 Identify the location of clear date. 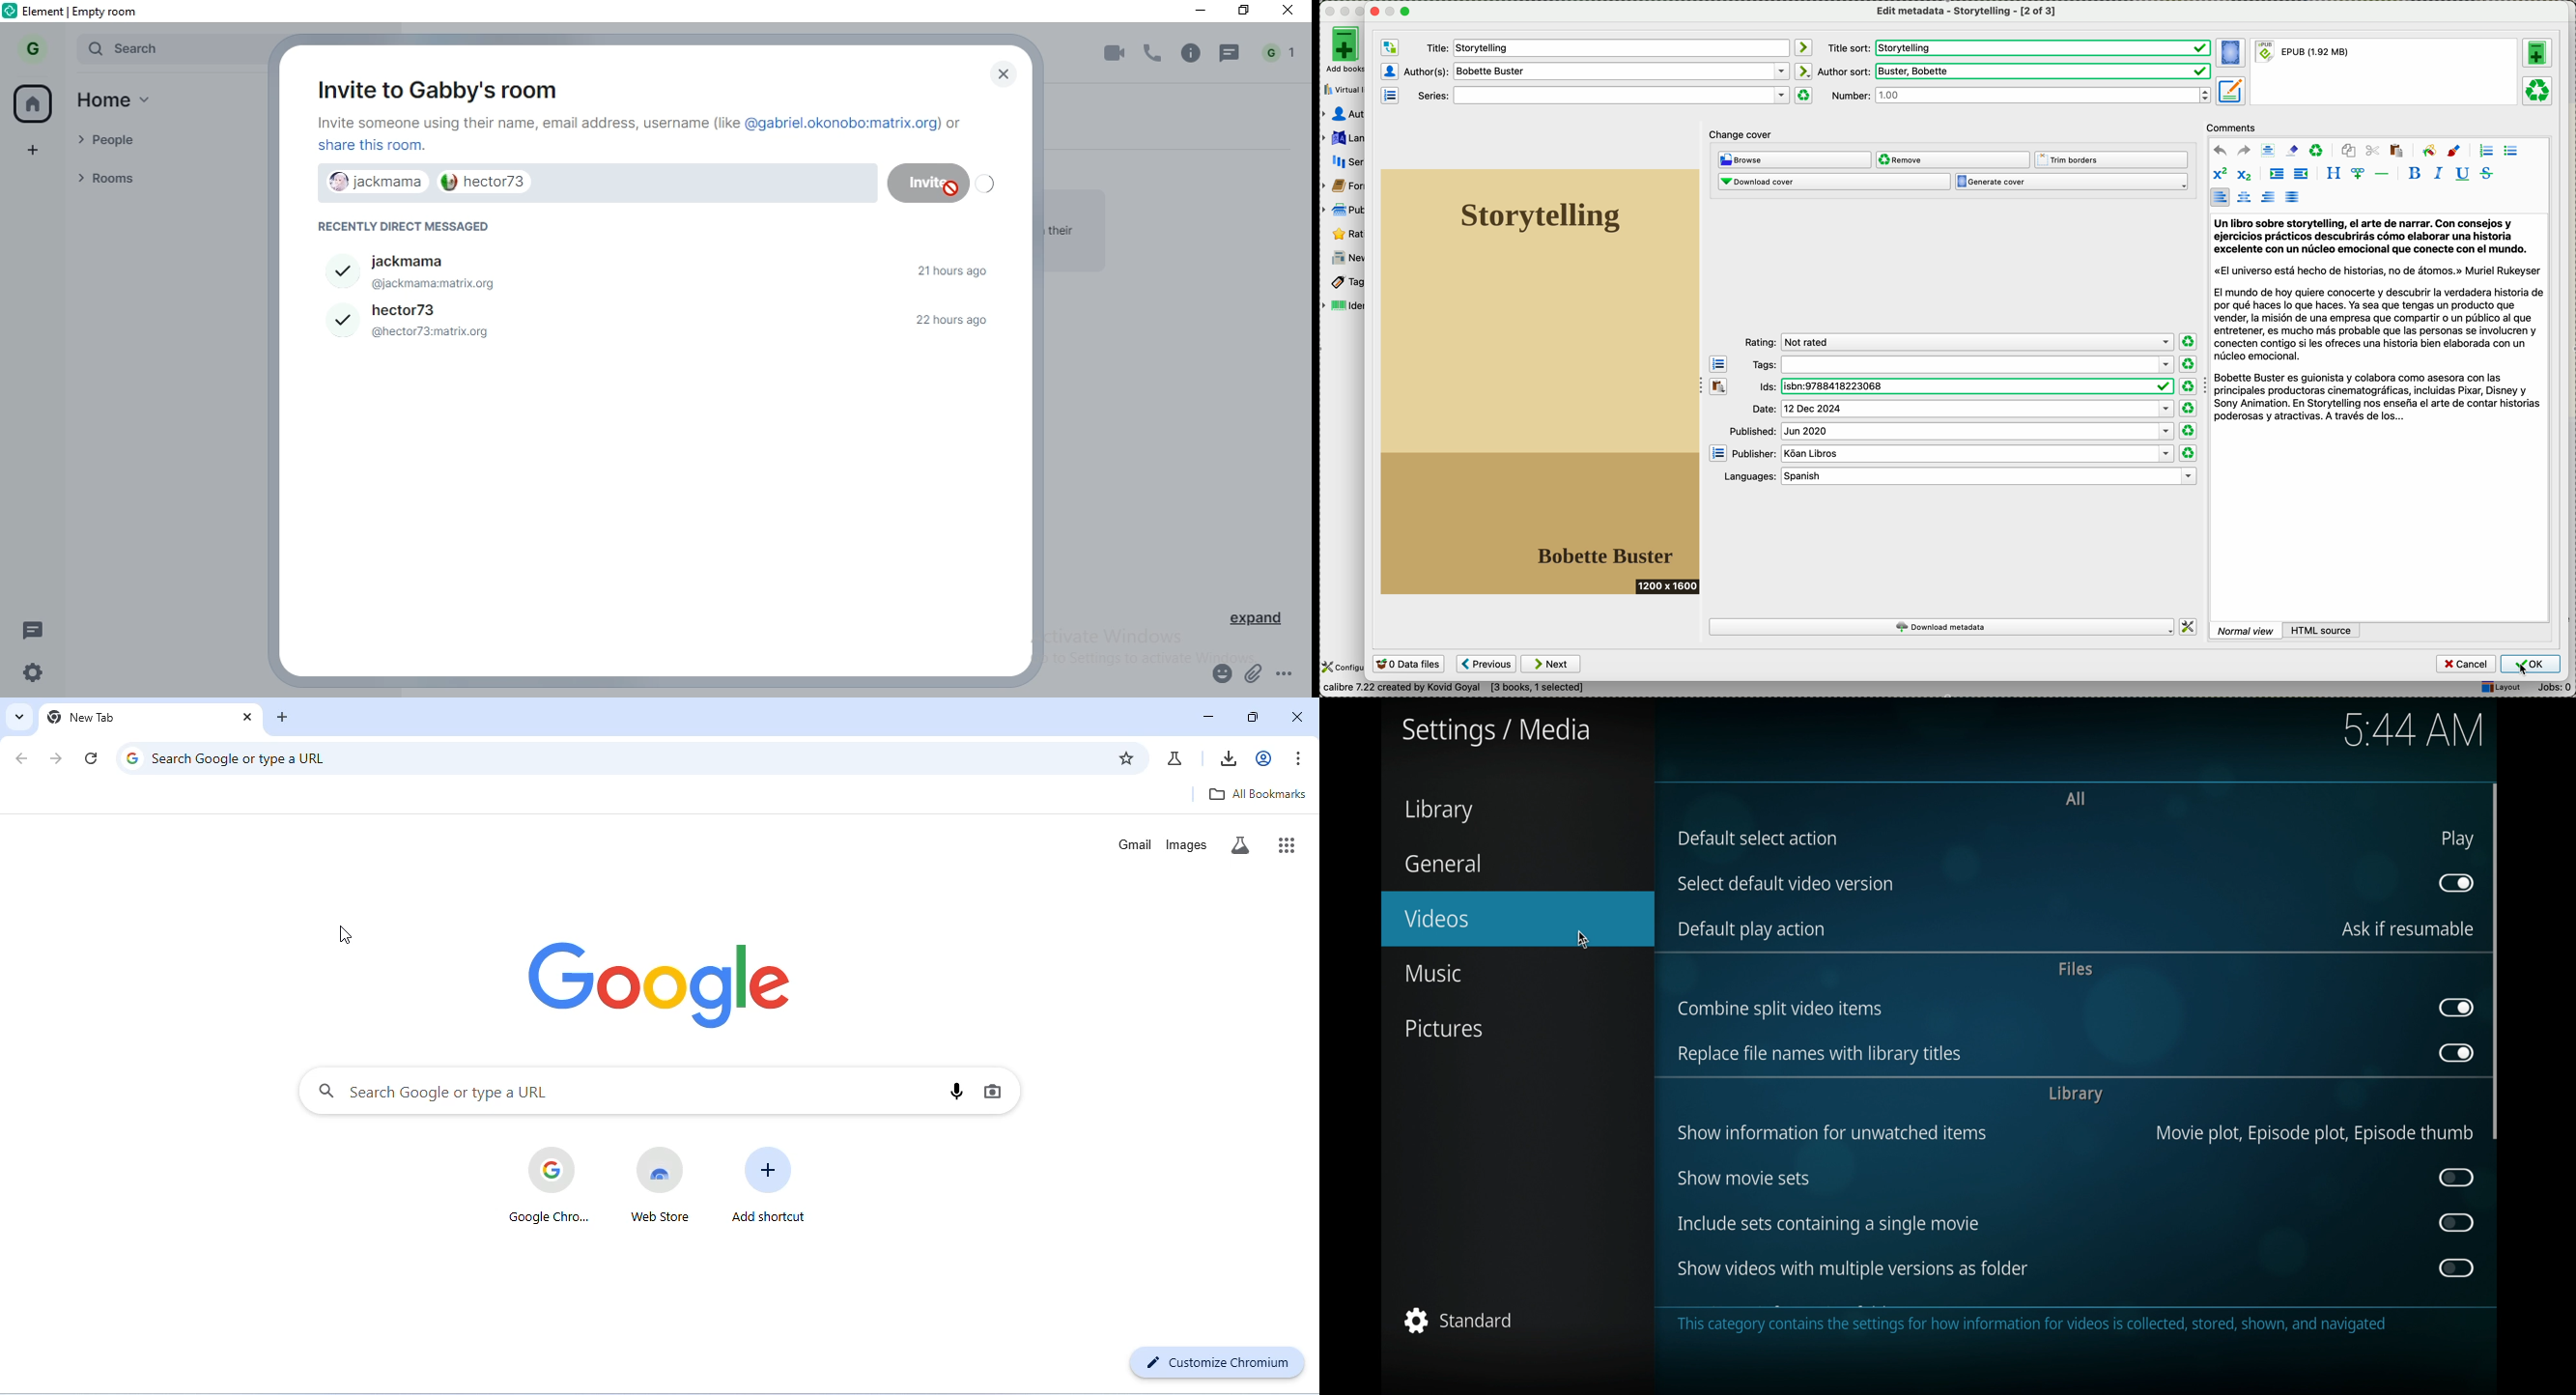
(2189, 387).